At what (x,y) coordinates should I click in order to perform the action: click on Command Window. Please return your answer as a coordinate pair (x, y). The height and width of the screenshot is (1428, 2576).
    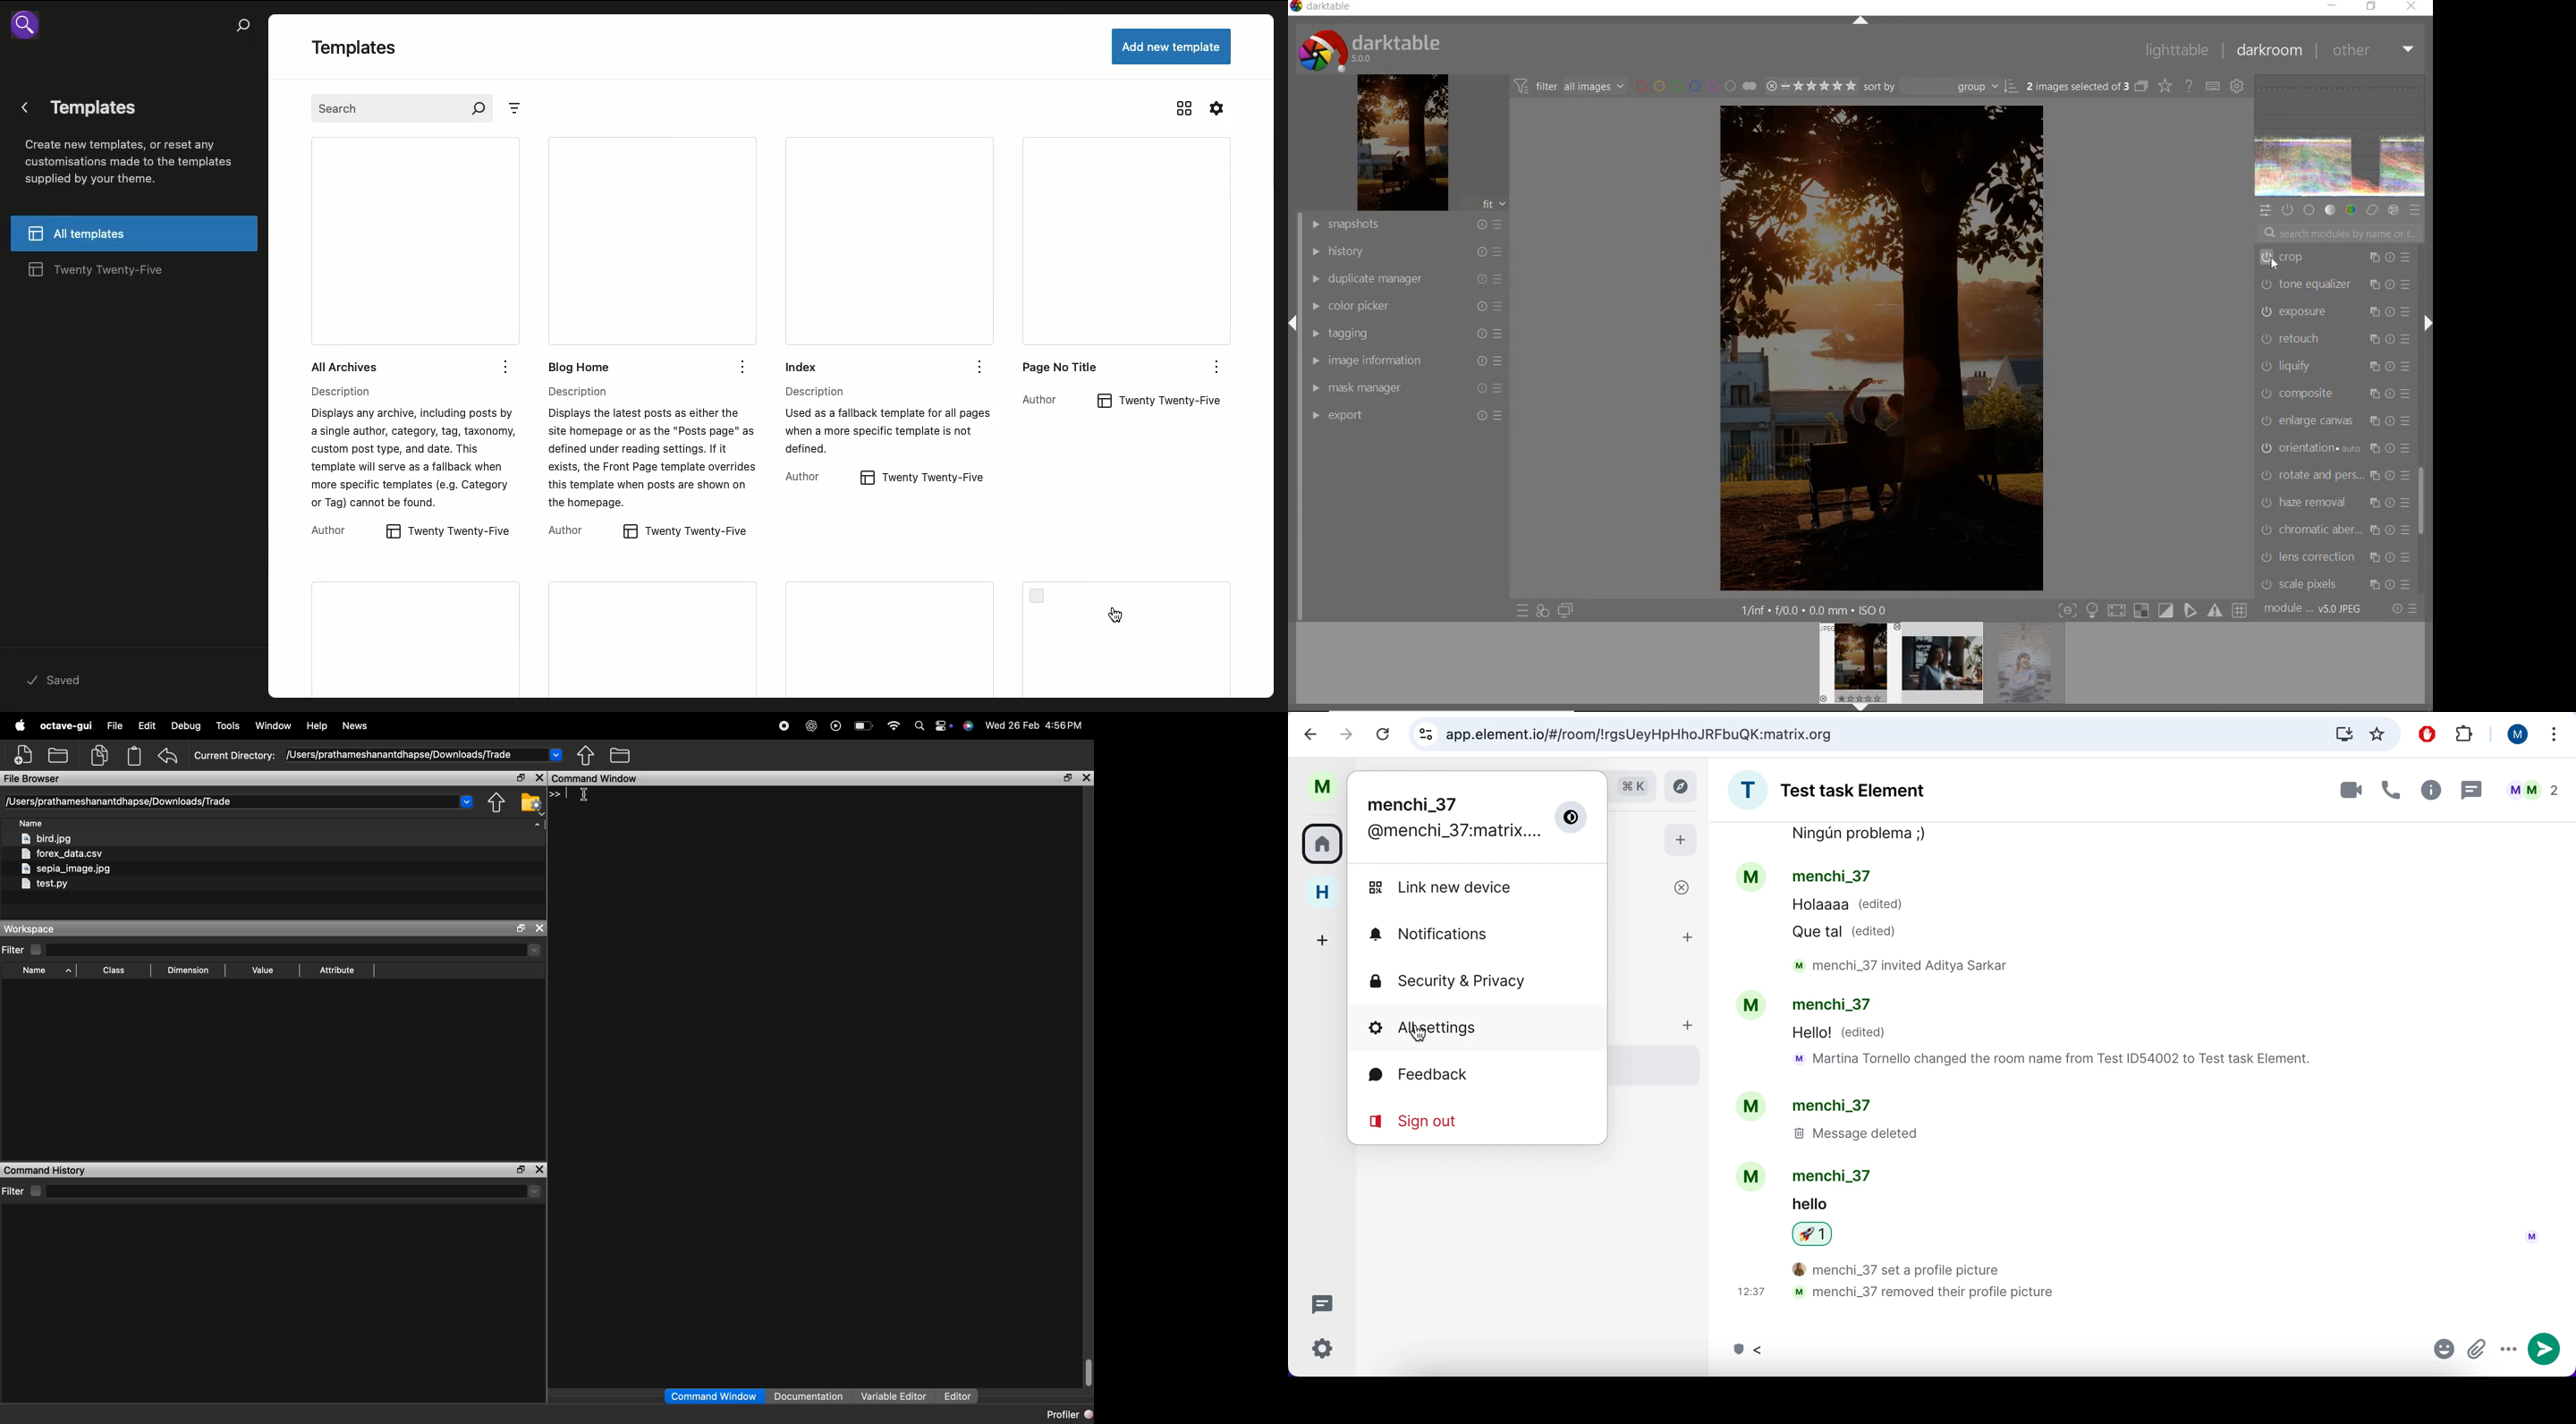
    Looking at the image, I should click on (598, 779).